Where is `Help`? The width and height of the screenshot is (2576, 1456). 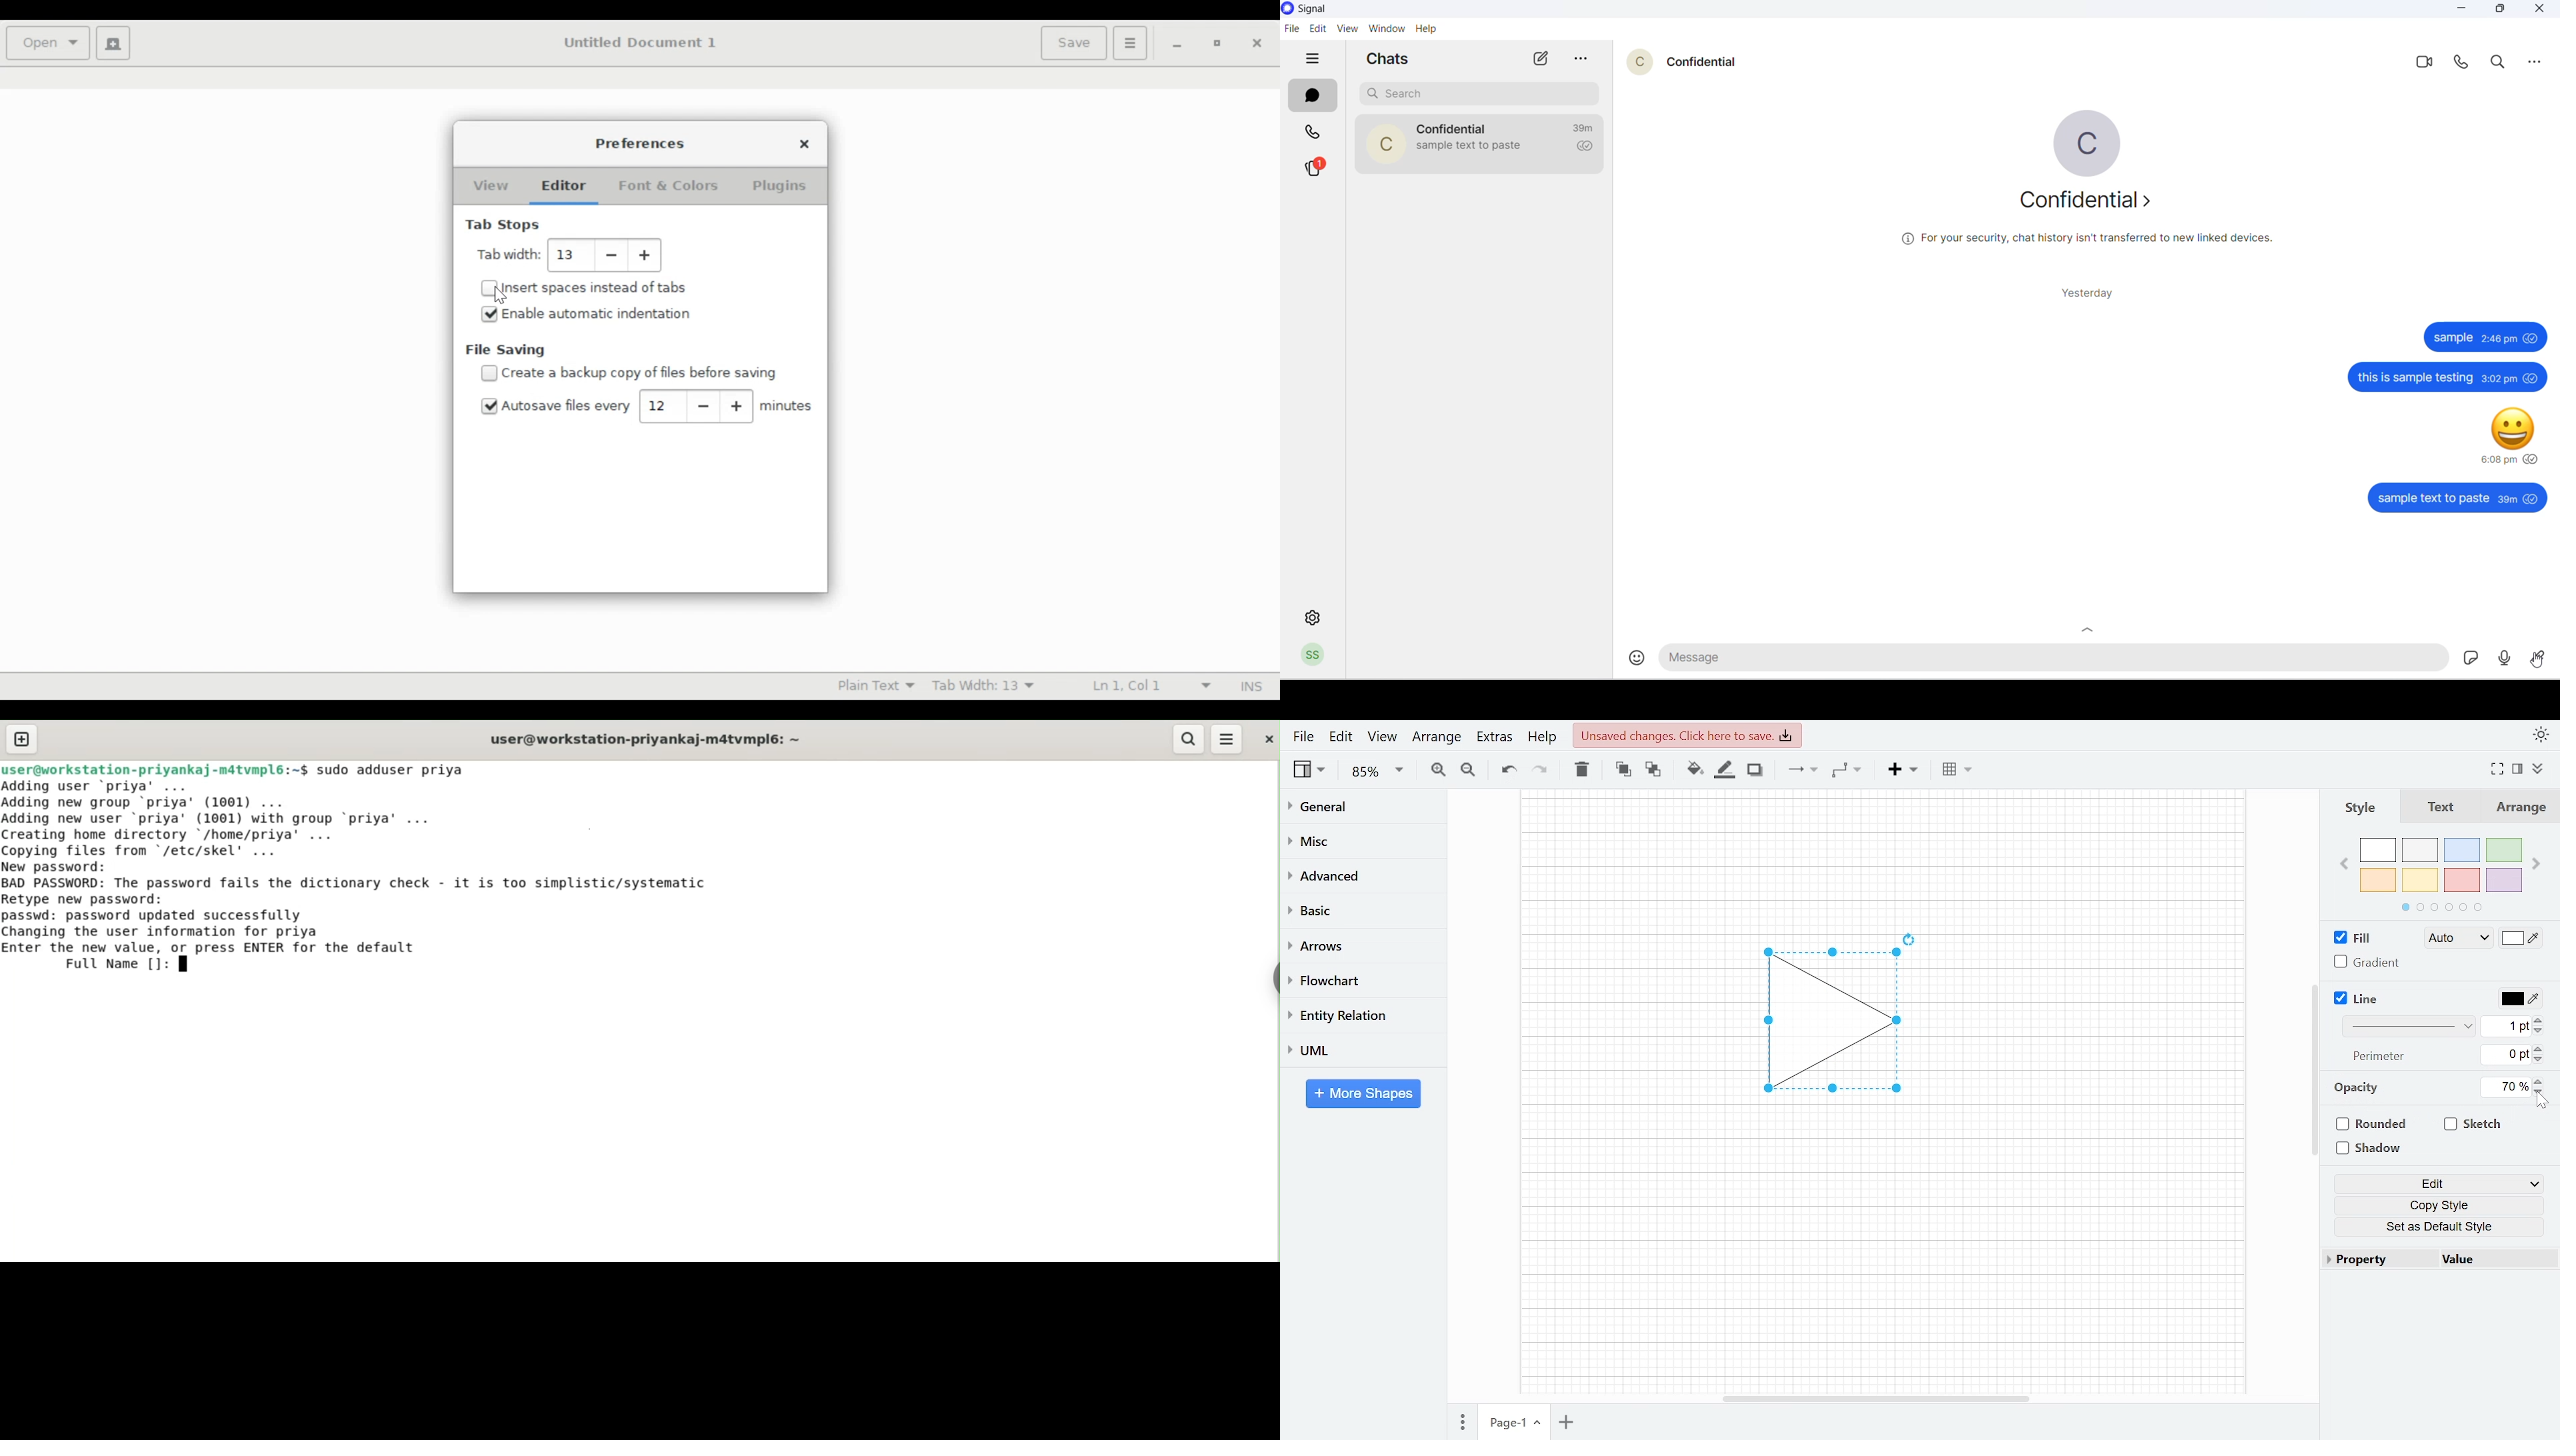
Help is located at coordinates (1427, 29).